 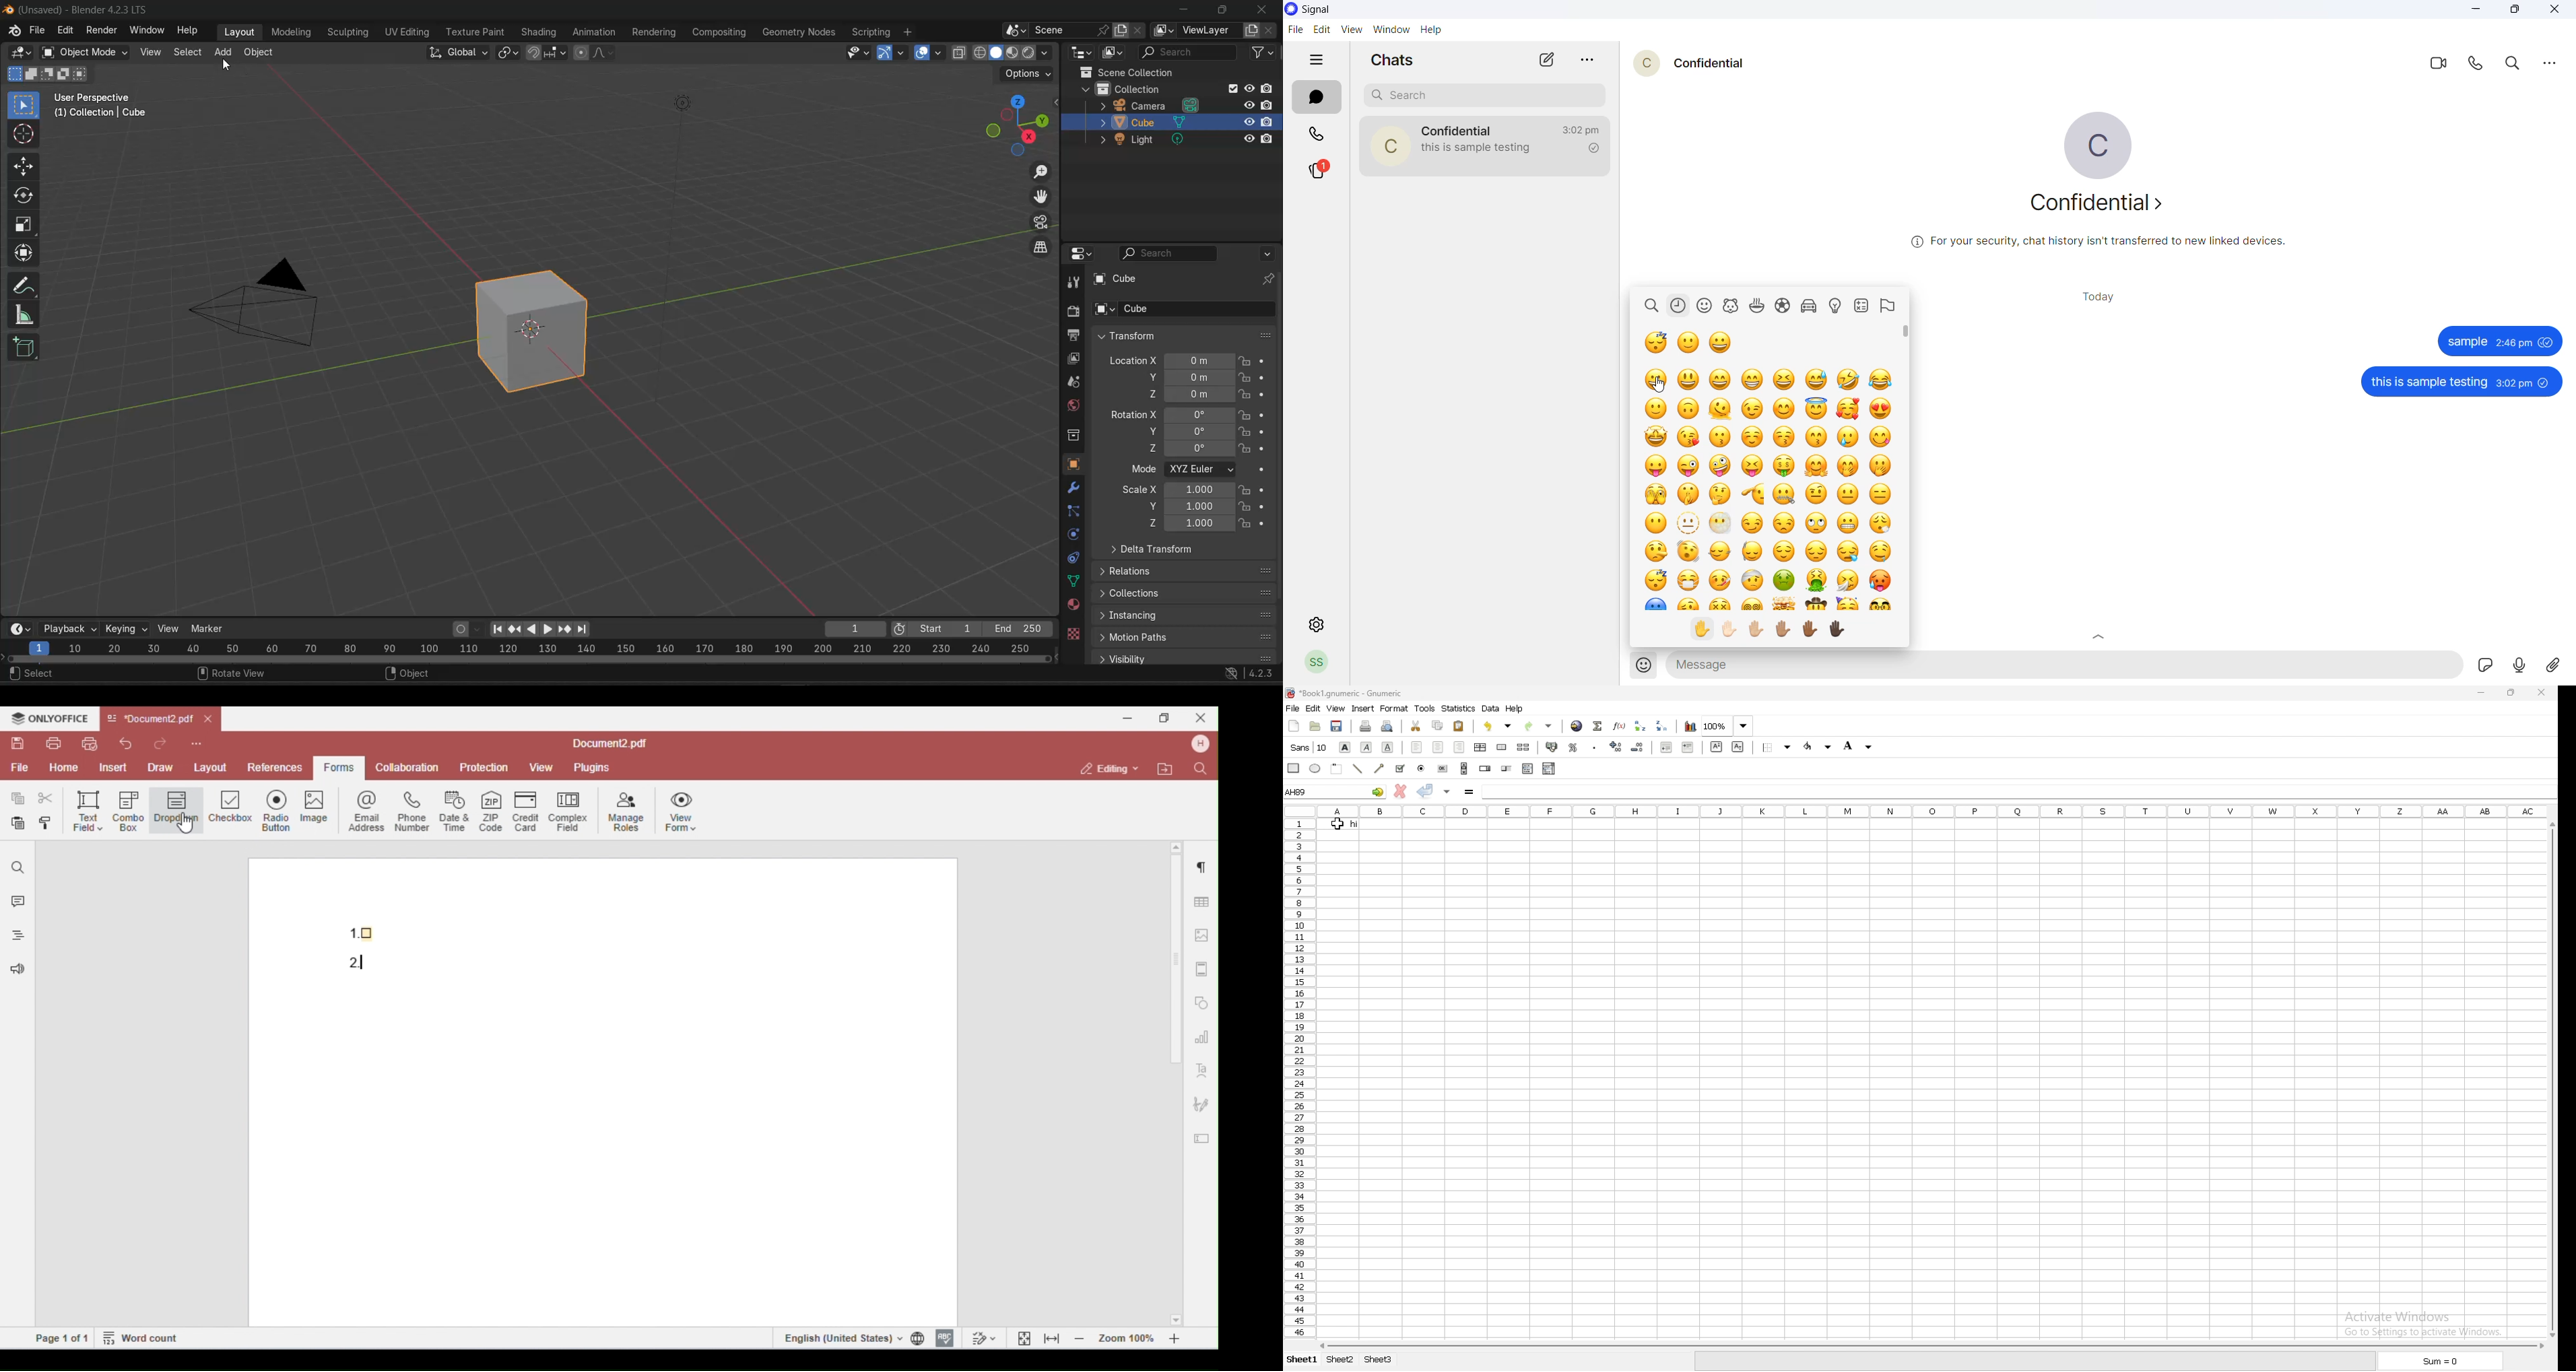 What do you see at coordinates (1658, 384) in the screenshot?
I see `cursor` at bounding box center [1658, 384].